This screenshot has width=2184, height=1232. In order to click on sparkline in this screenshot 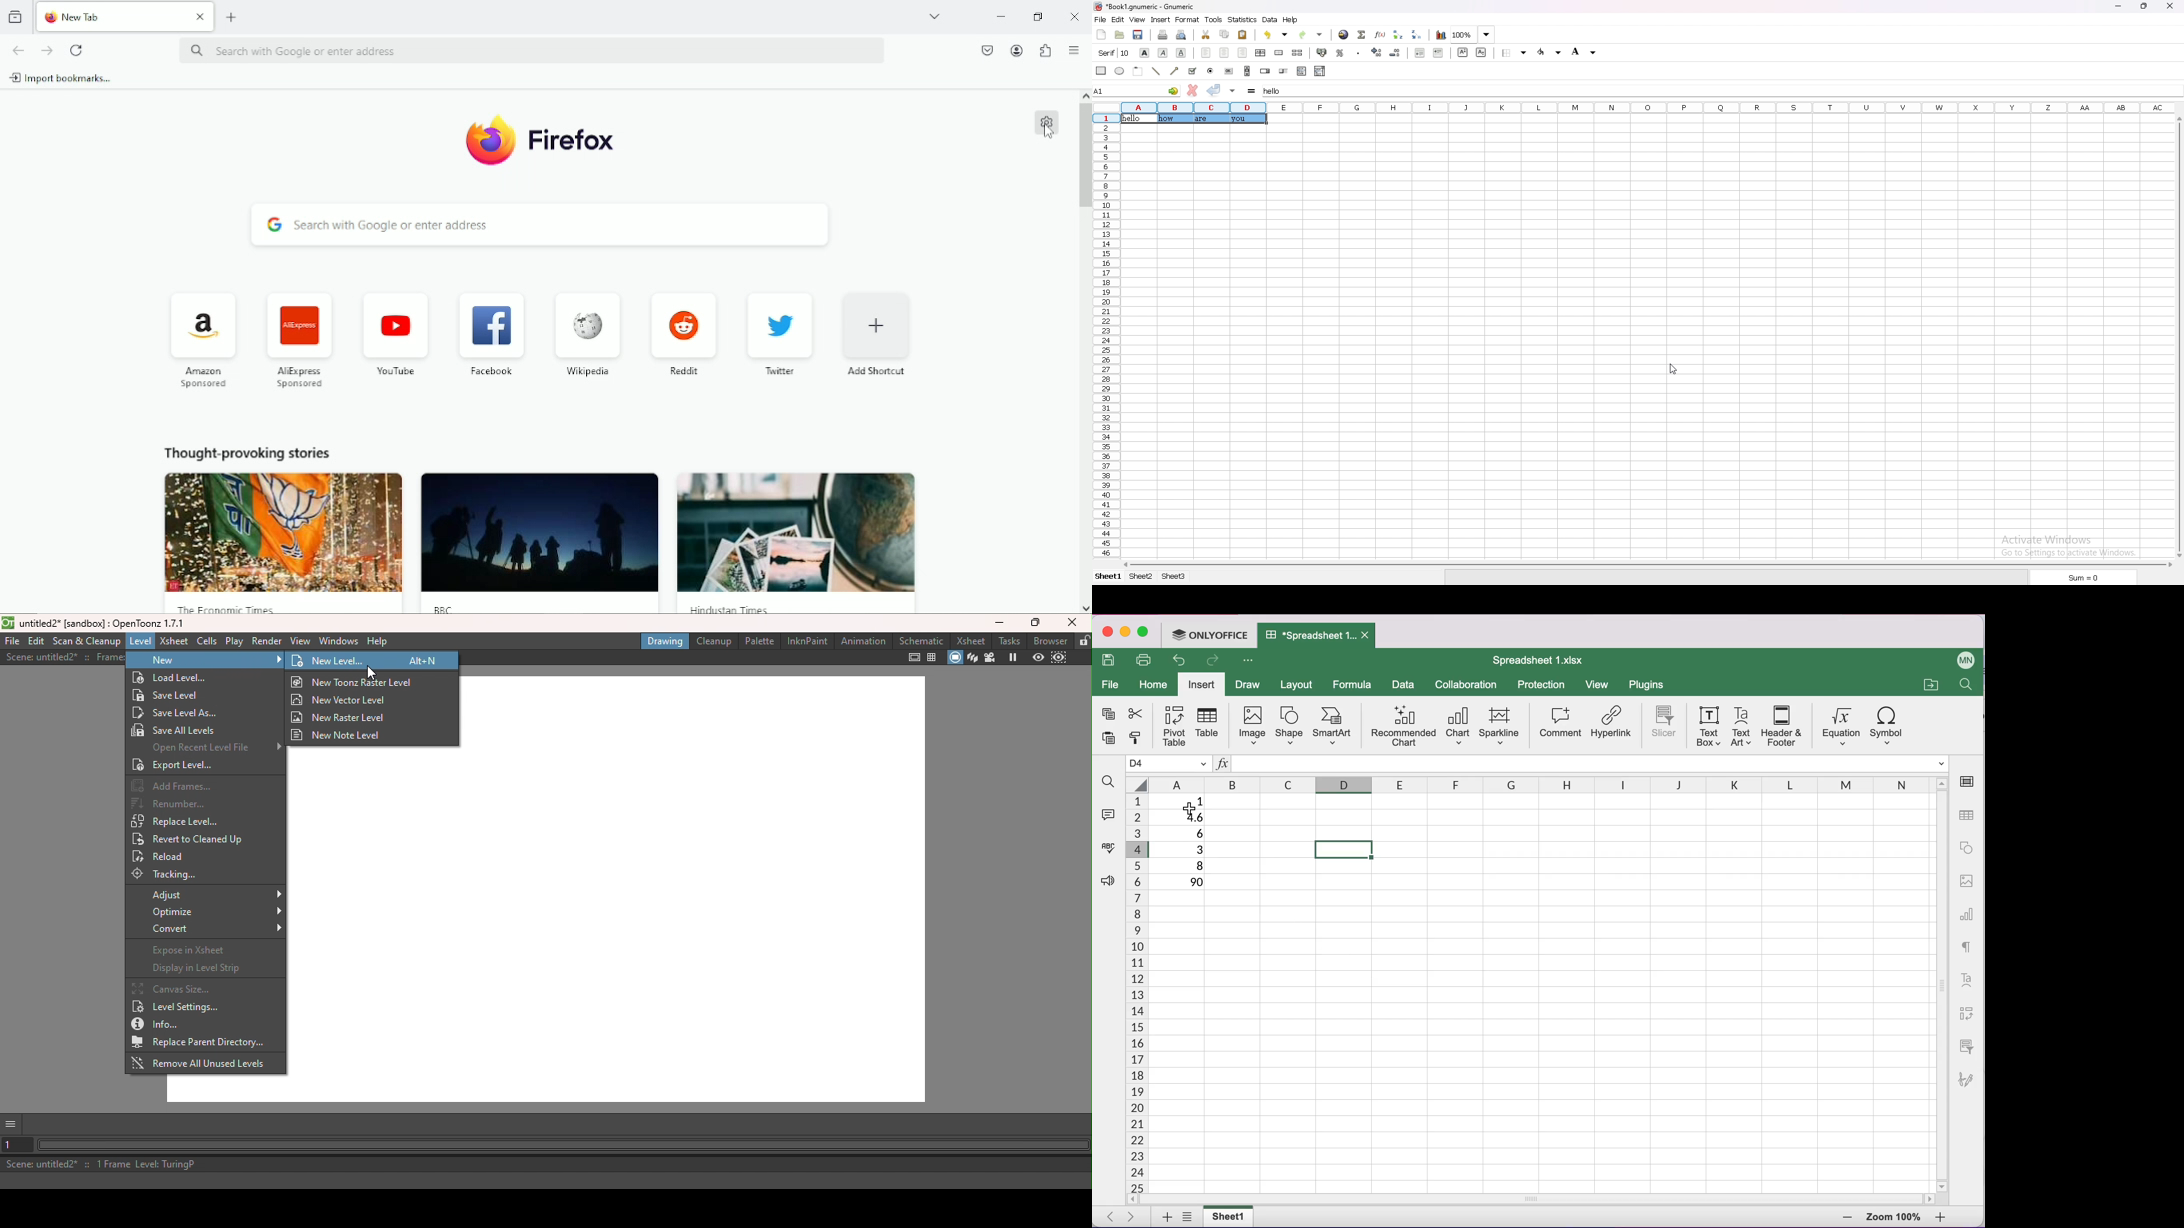, I will do `click(1501, 726)`.